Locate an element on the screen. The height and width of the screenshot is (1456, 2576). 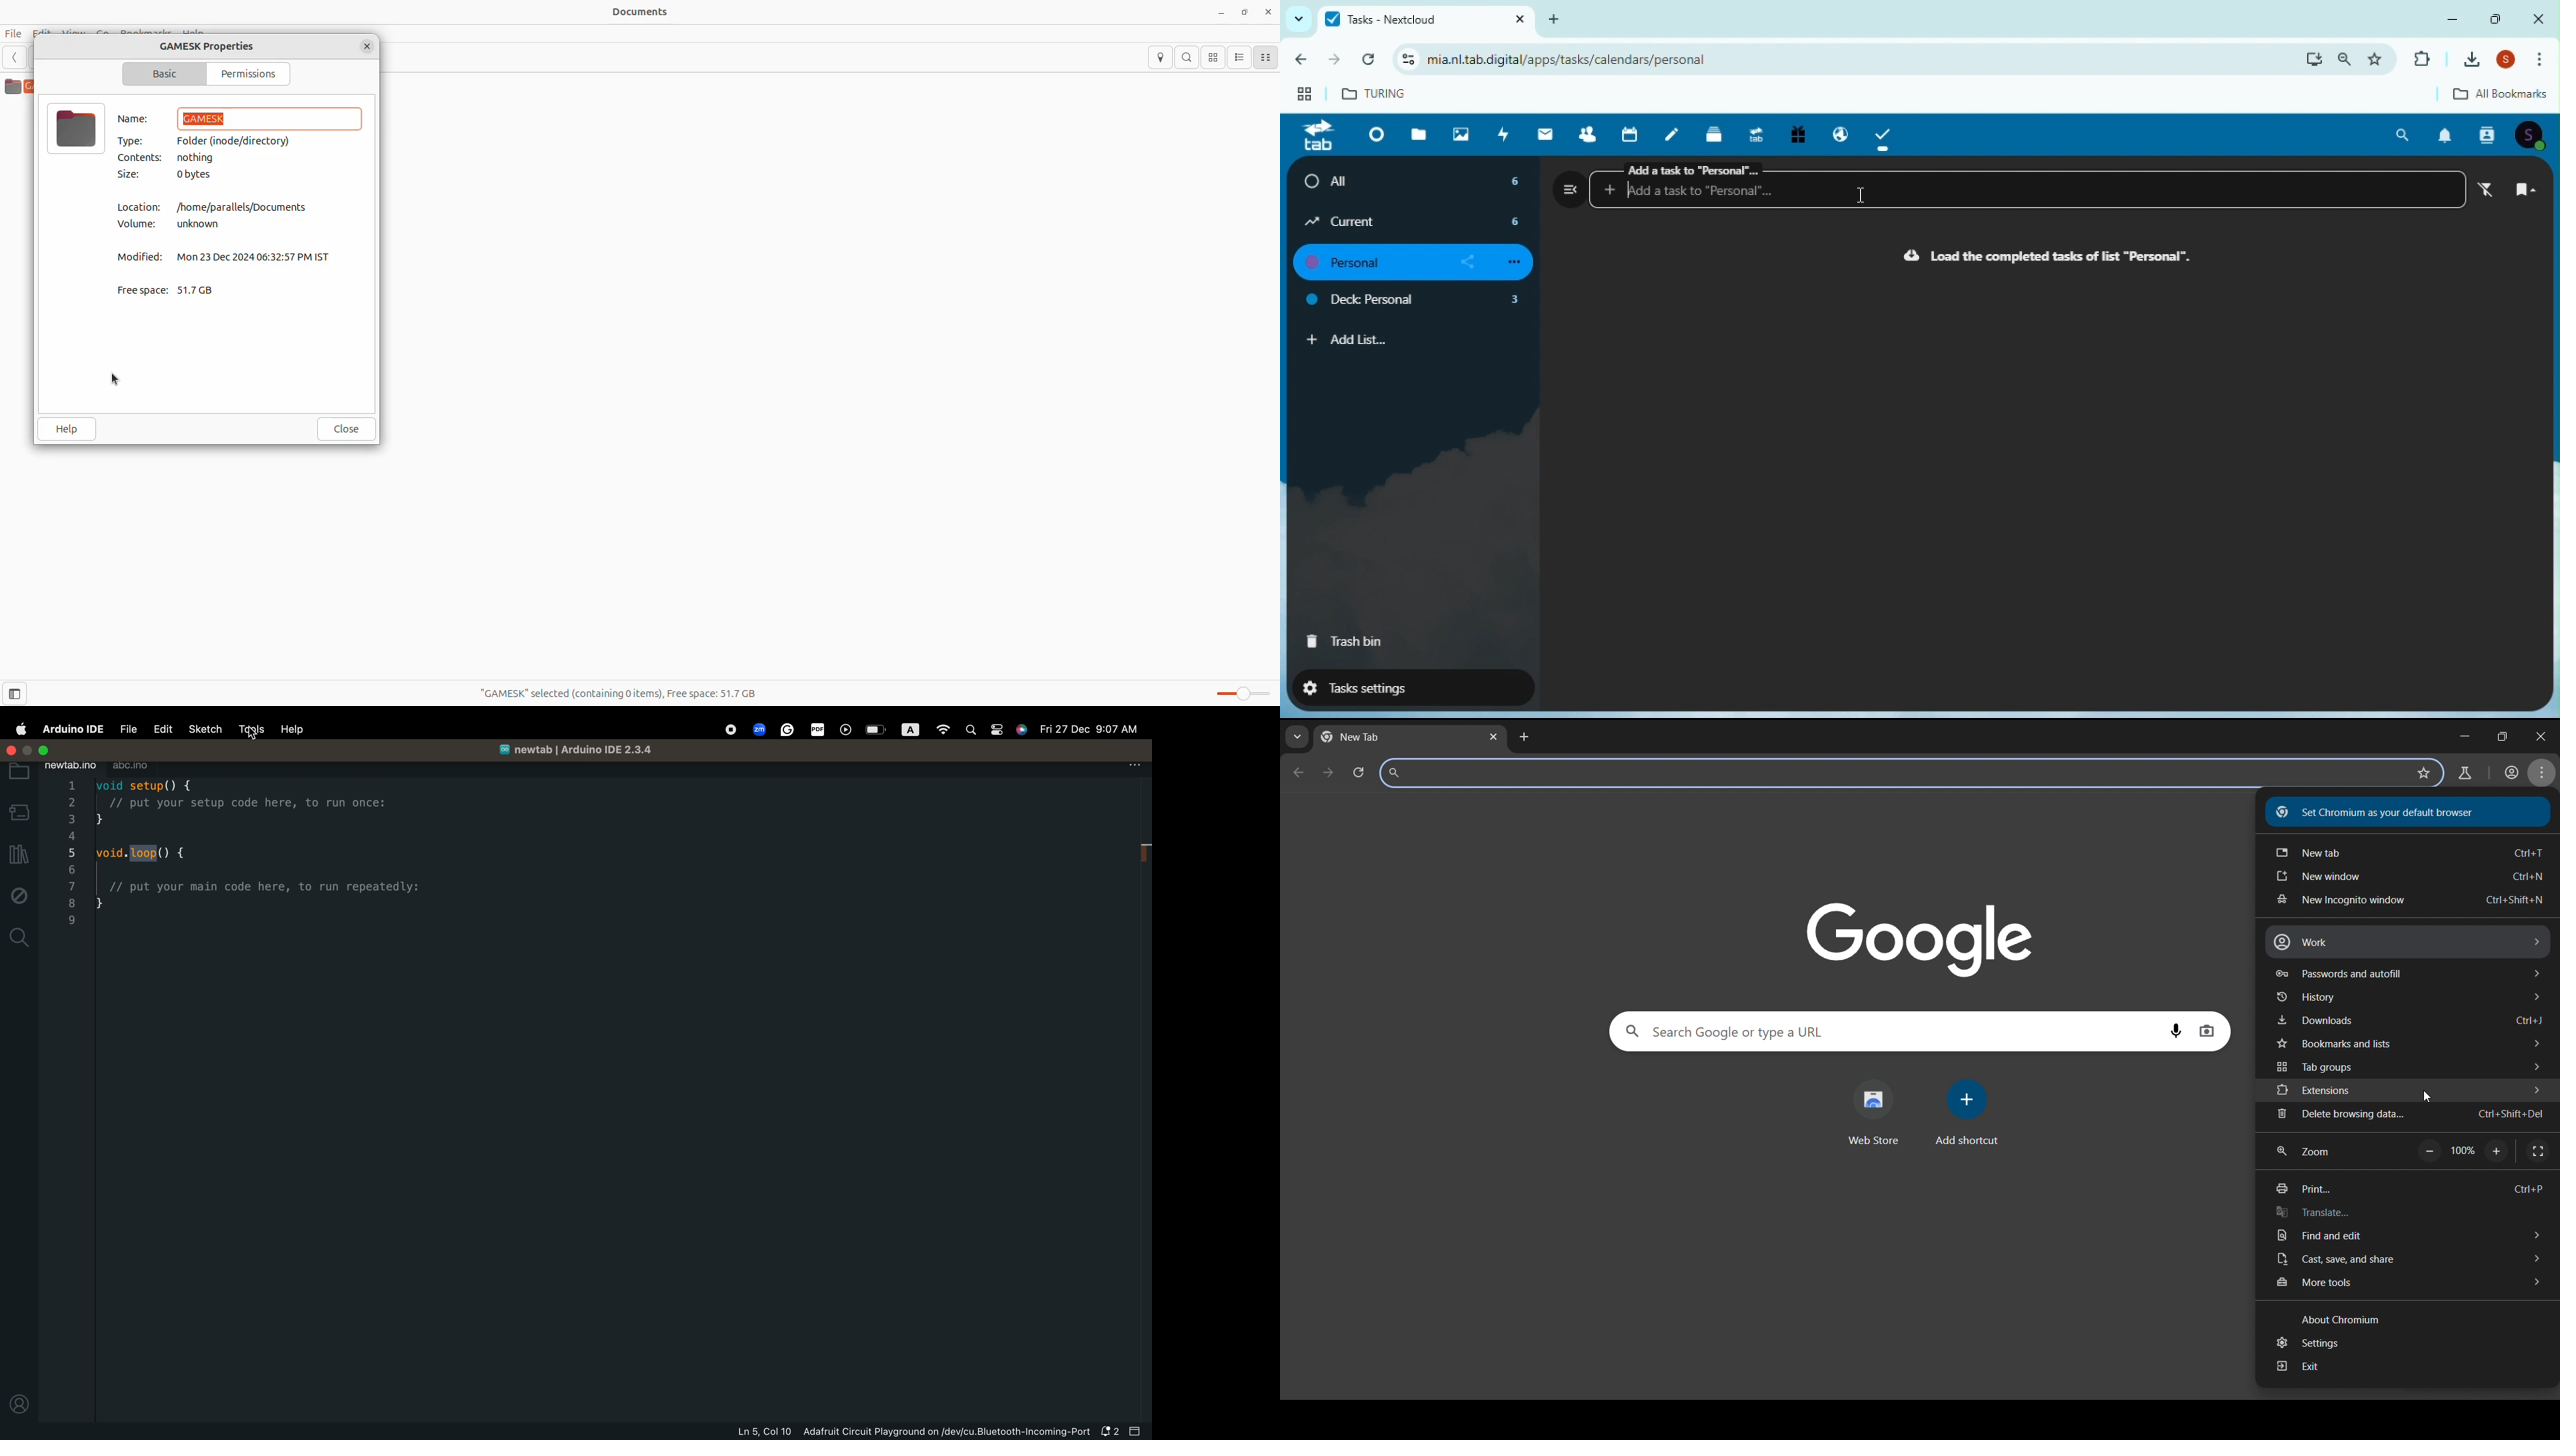
Load the completed tasks of "Personal". is located at coordinates (2048, 257).